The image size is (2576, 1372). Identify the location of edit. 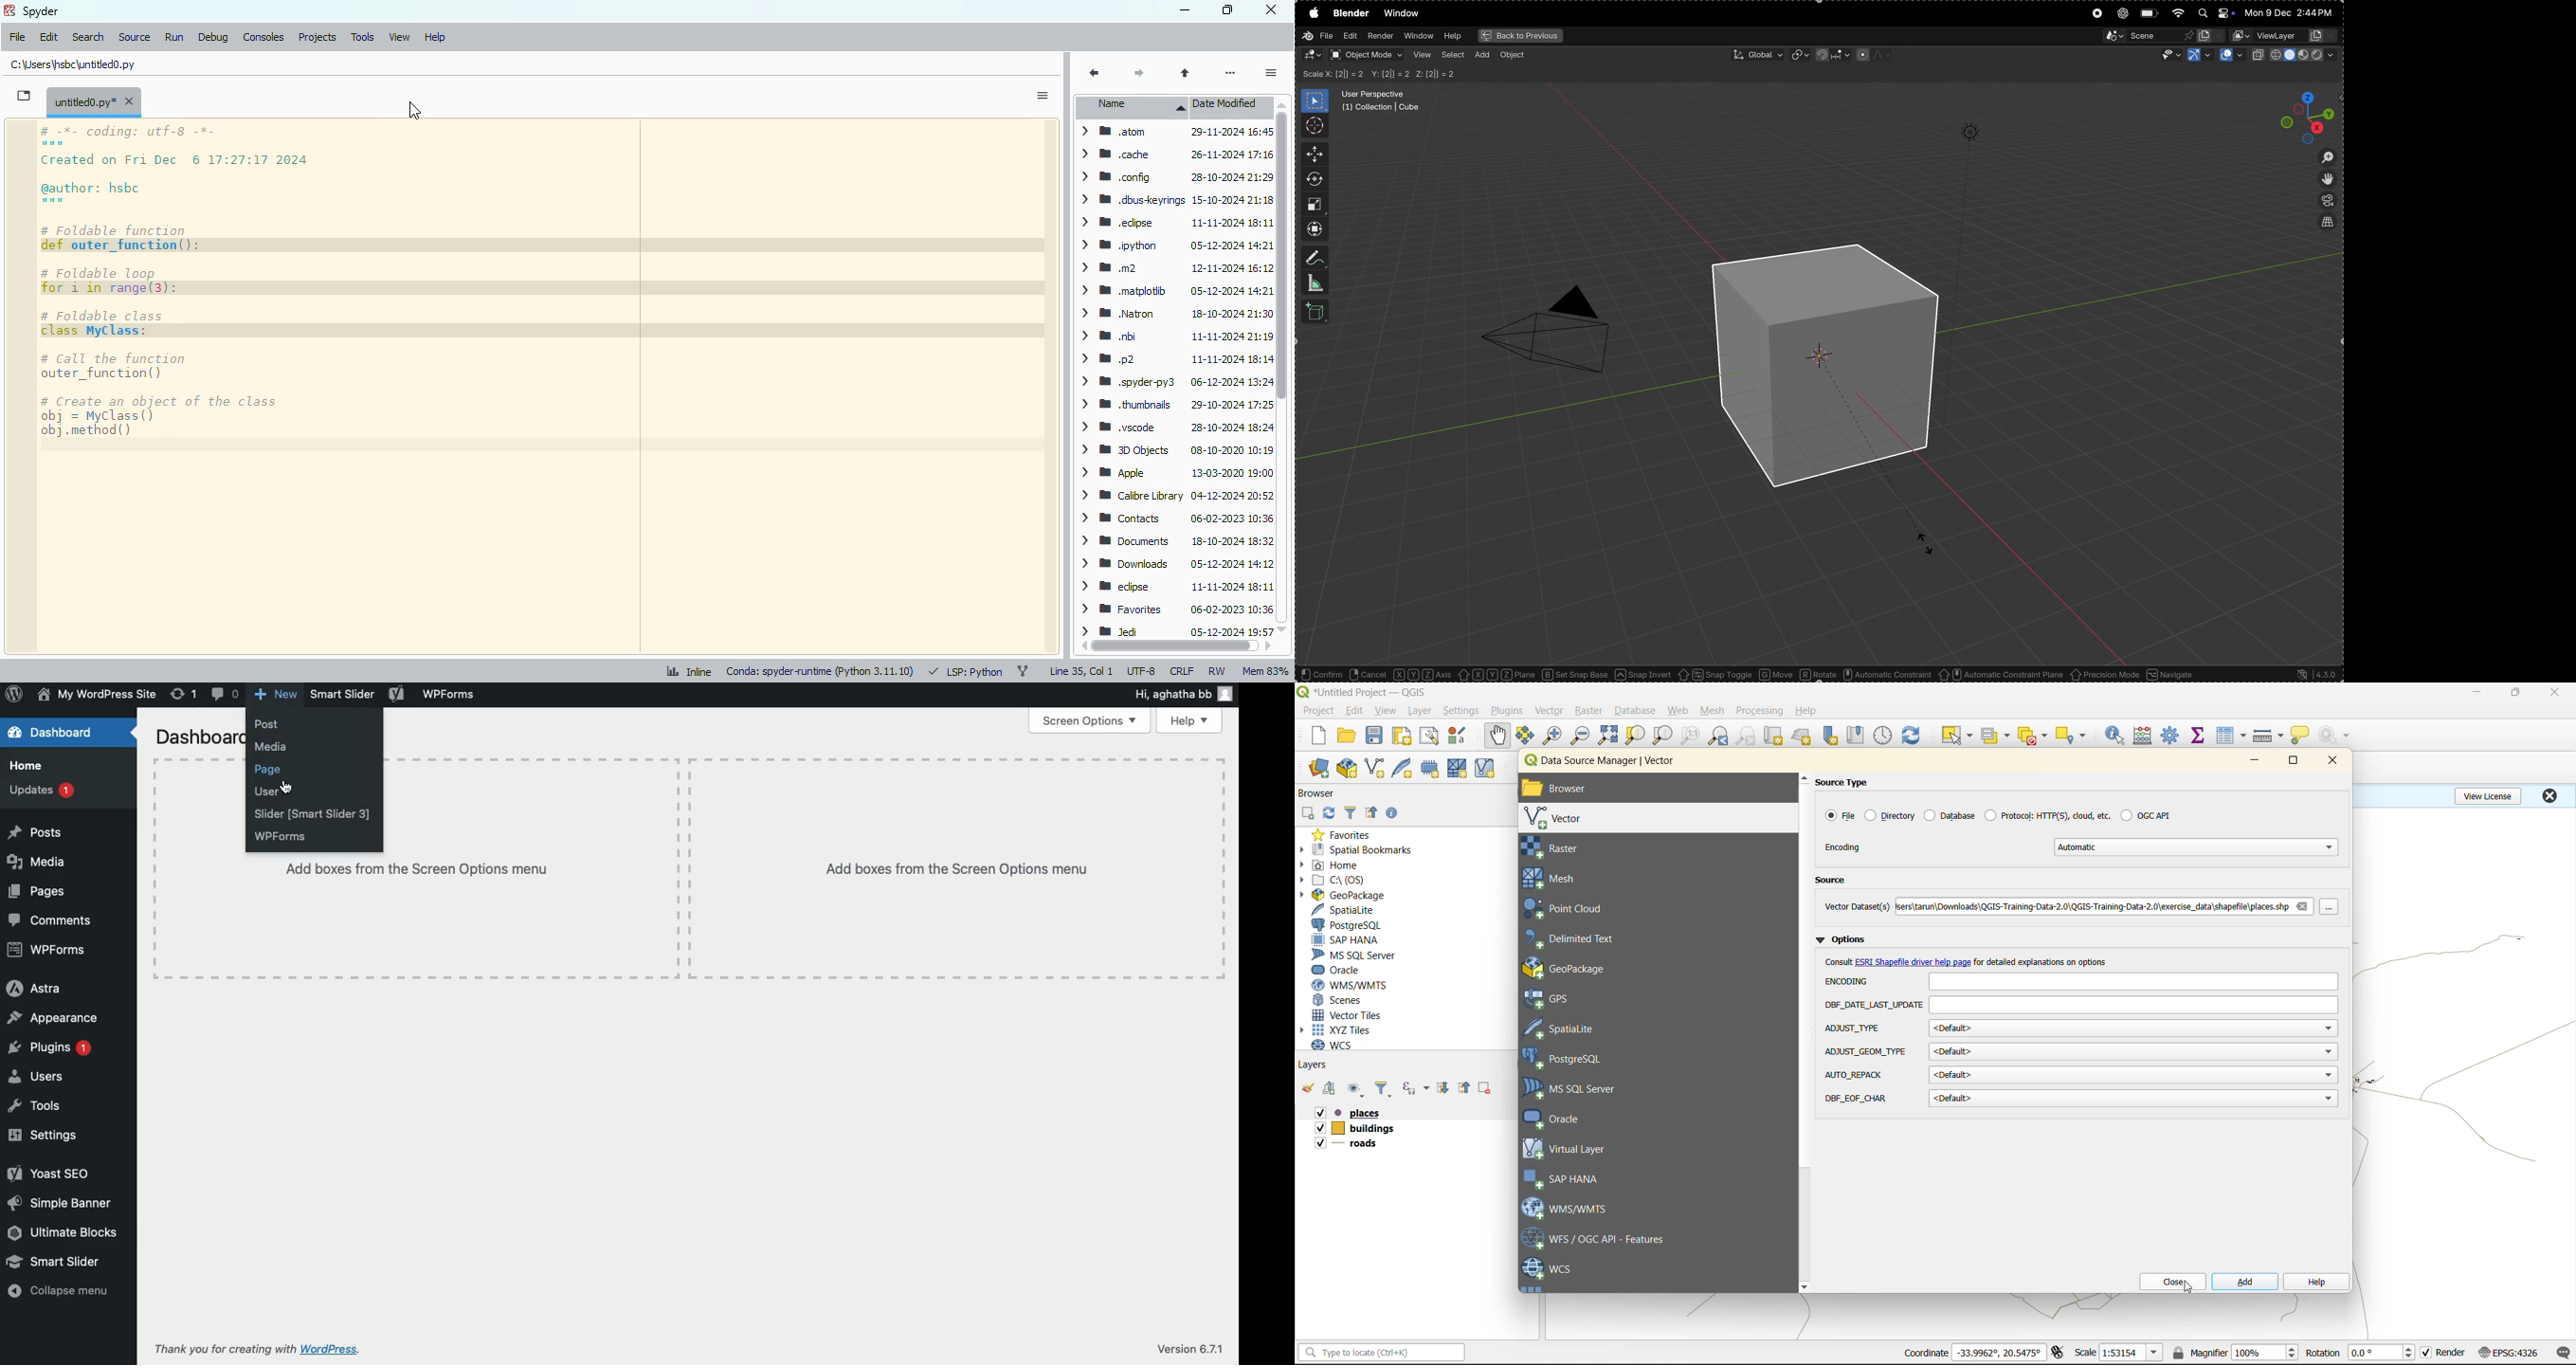
(48, 37).